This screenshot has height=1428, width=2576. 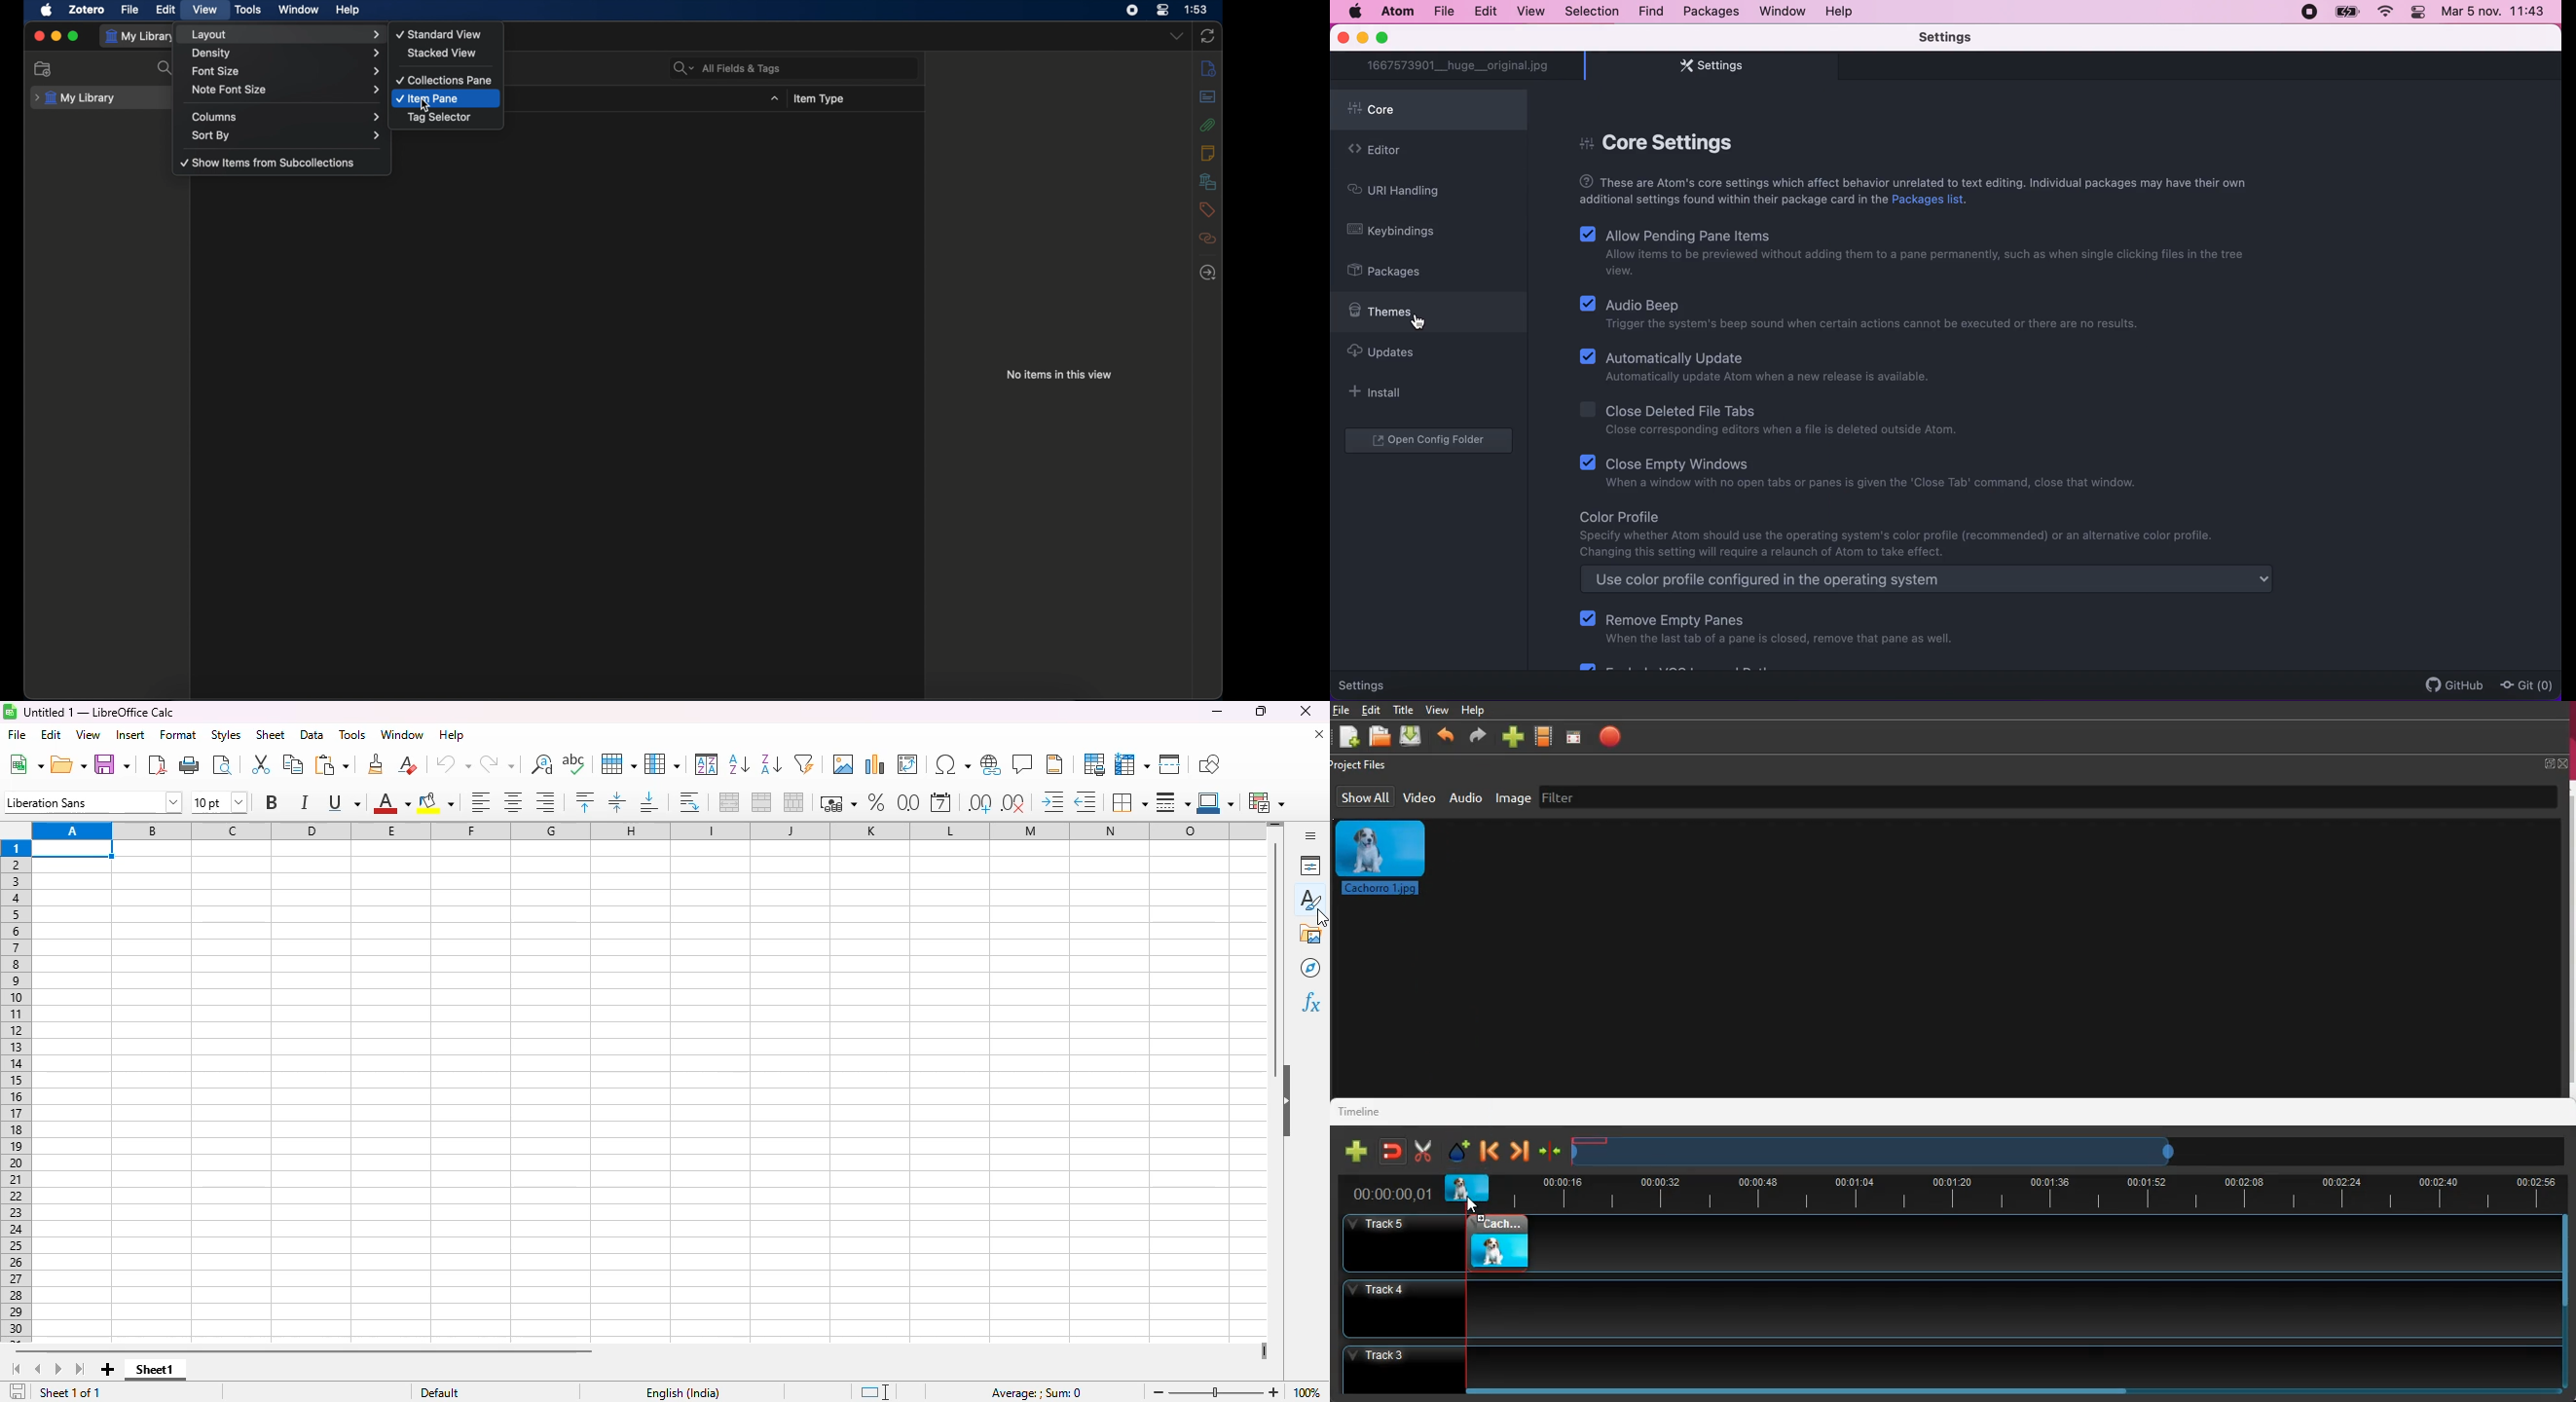 I want to click on image, so click(x=1391, y=862).